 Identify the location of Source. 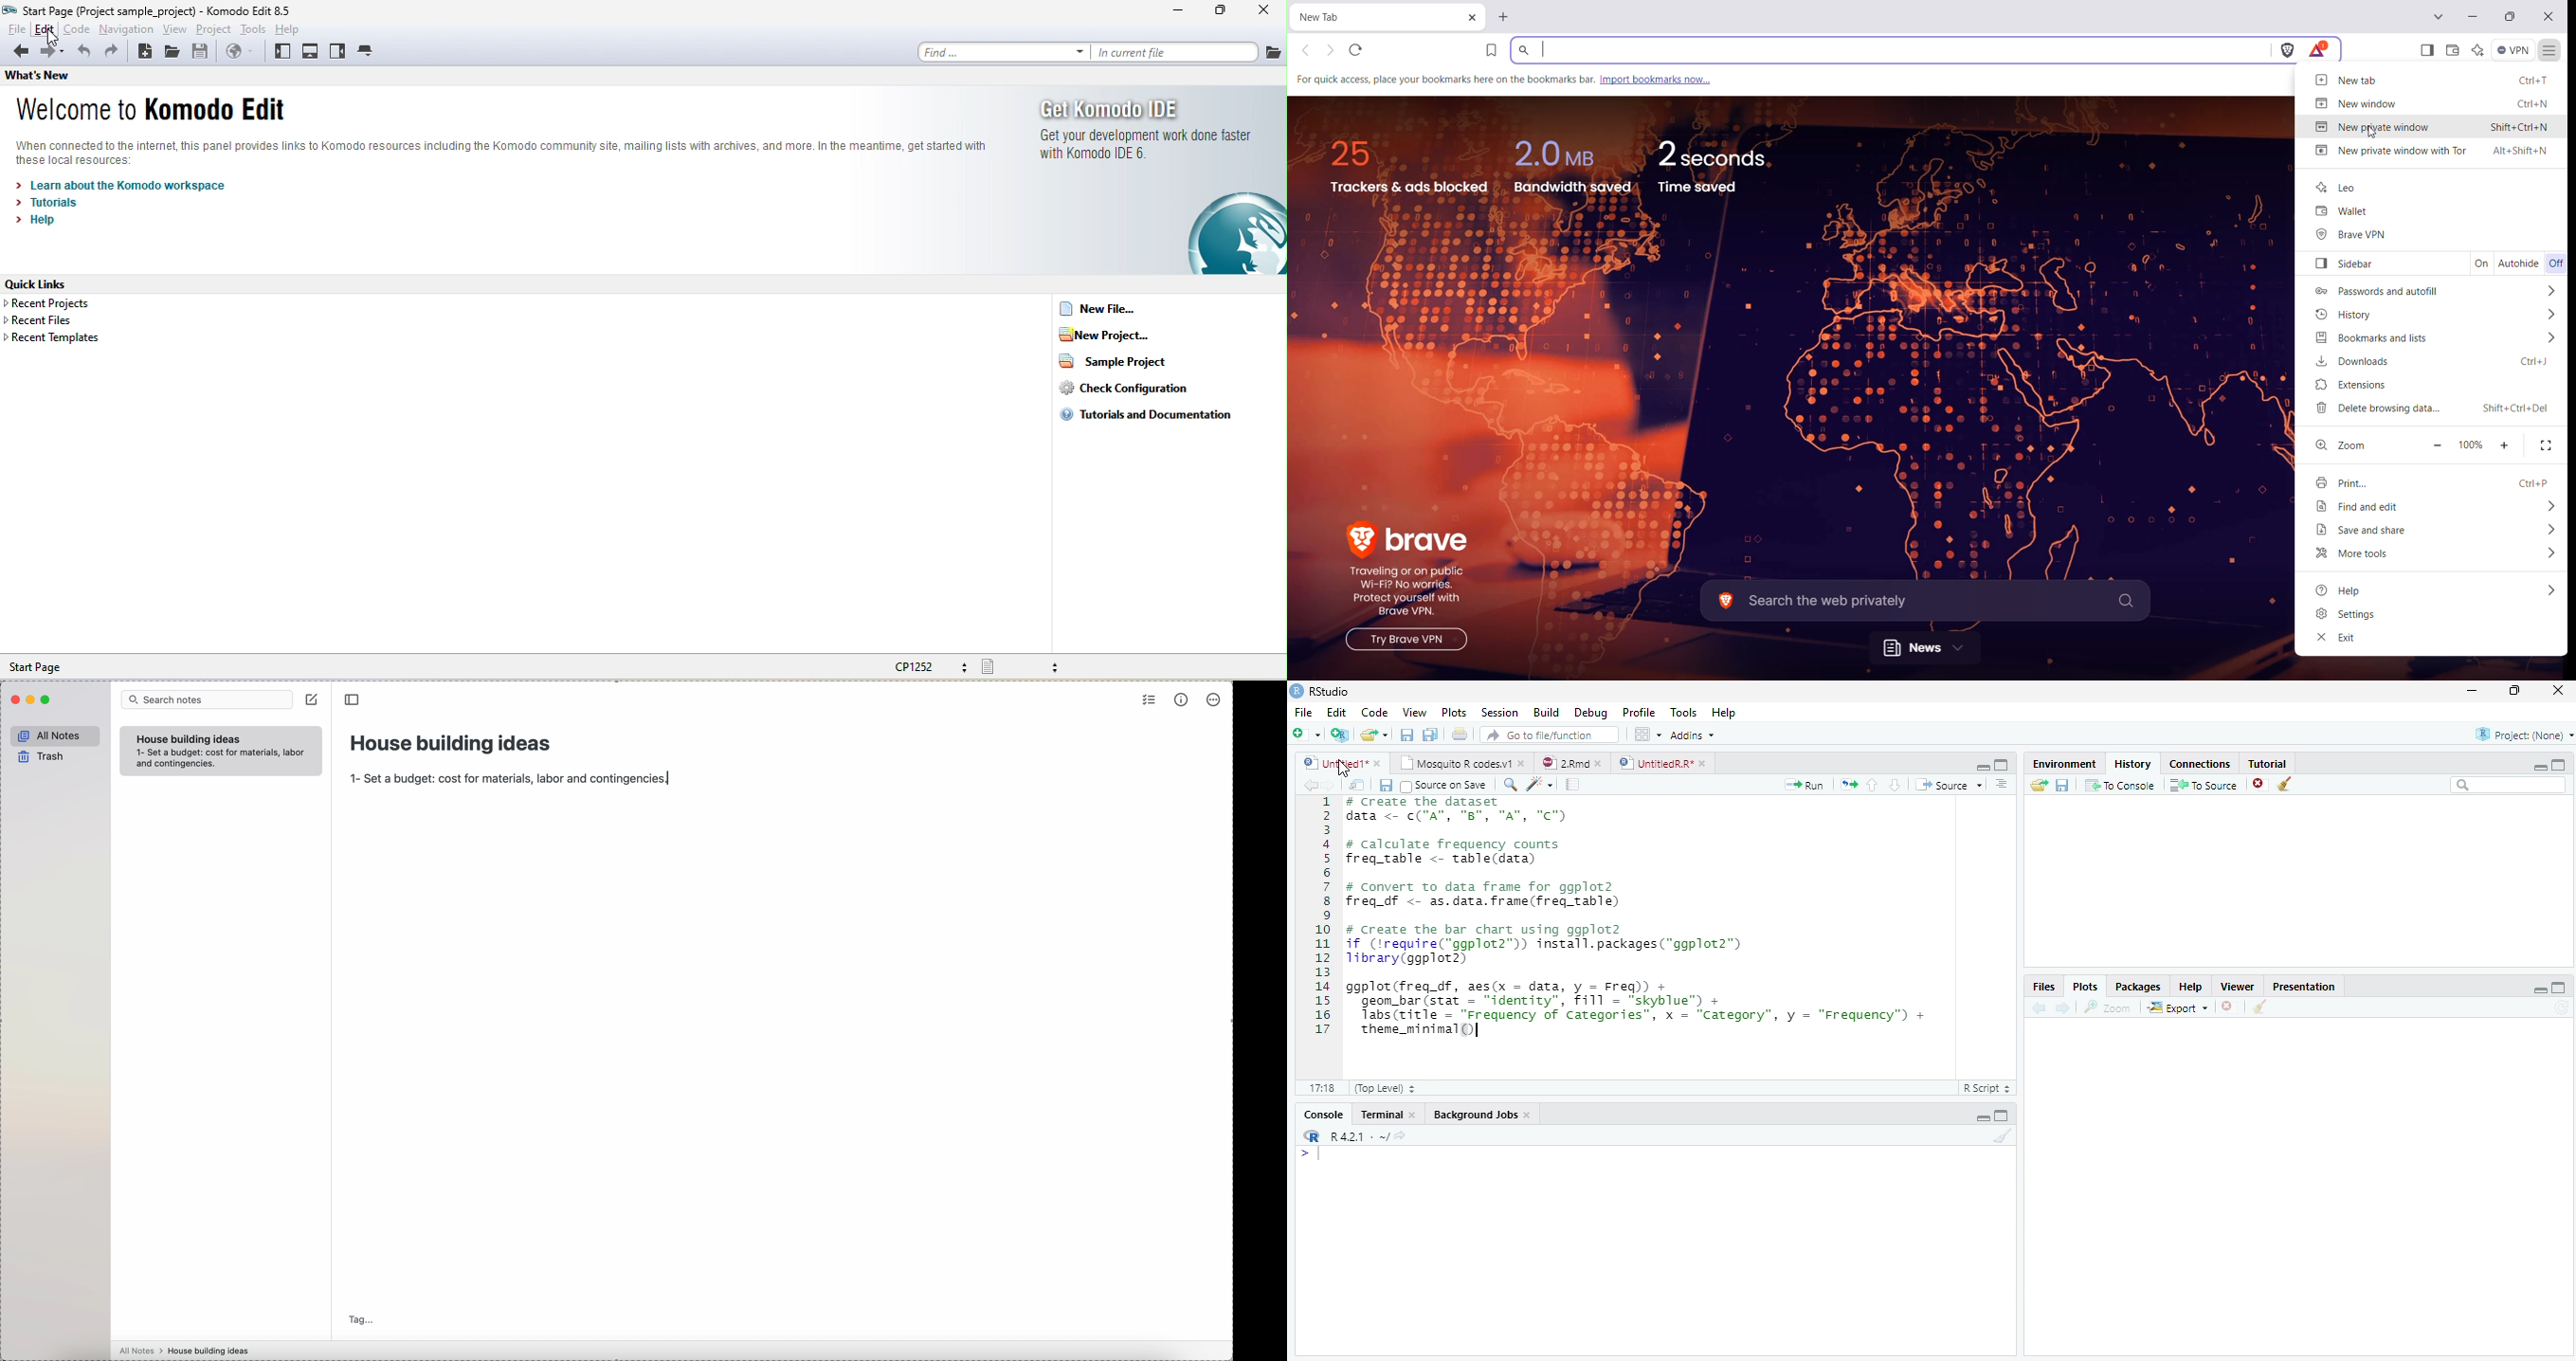
(1951, 786).